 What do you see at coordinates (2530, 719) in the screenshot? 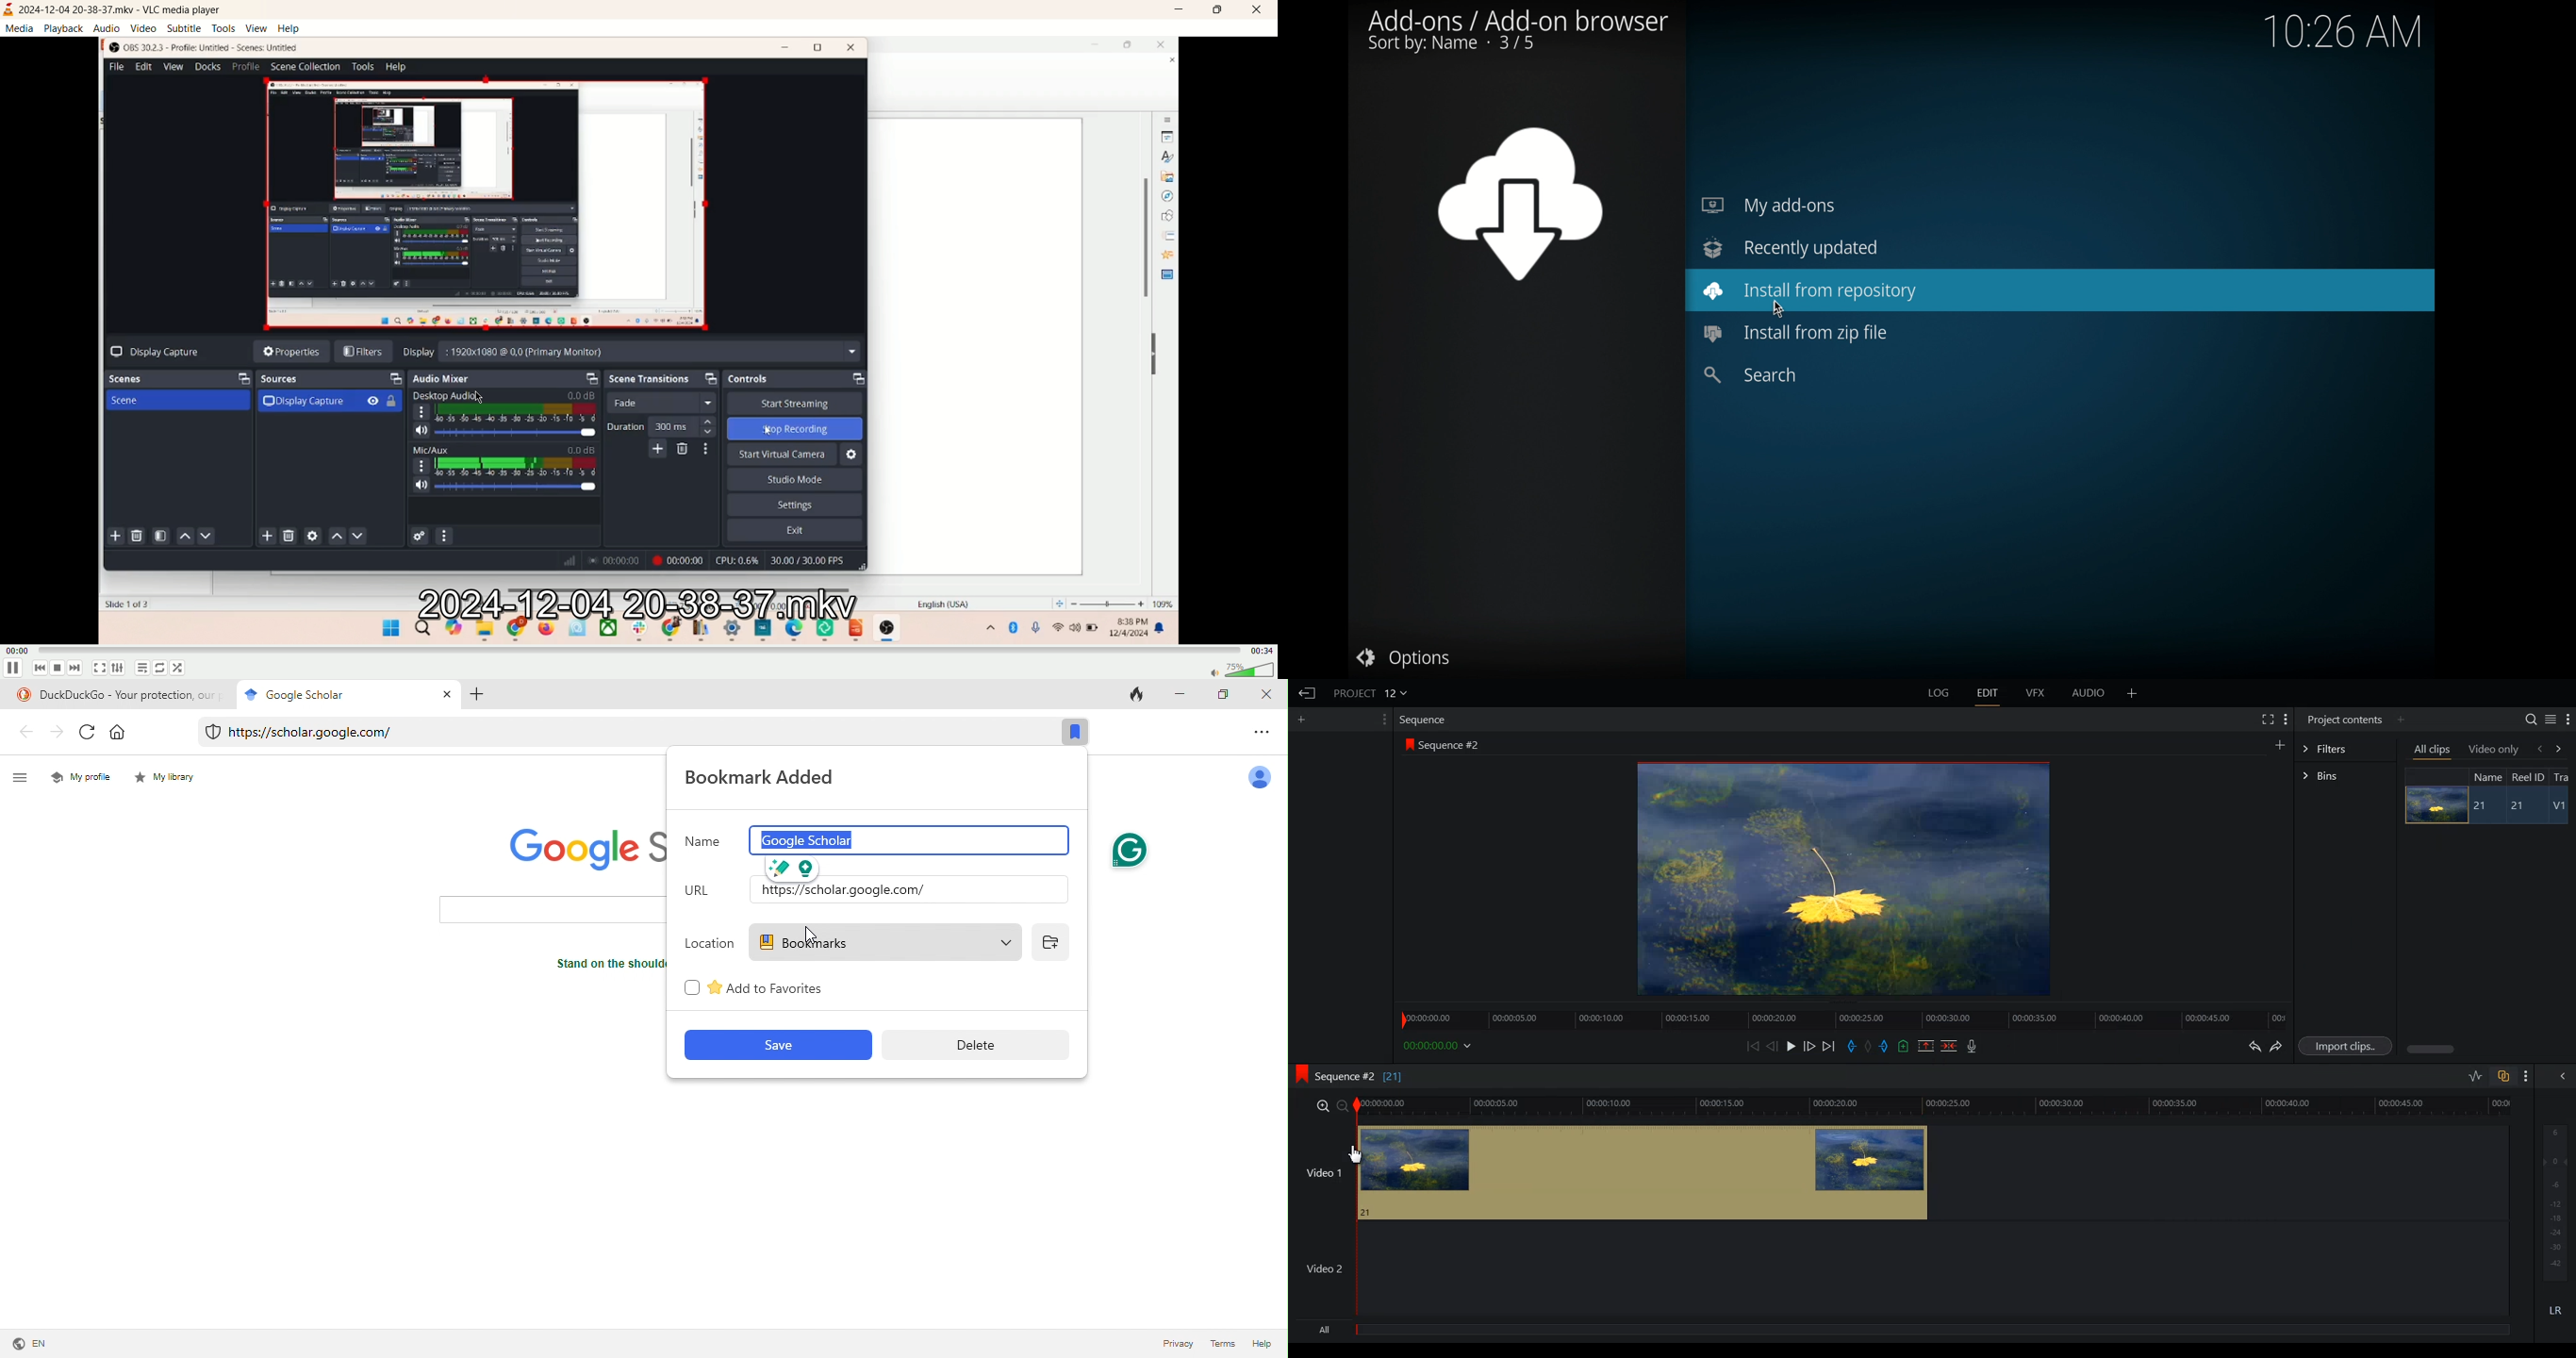
I see `Search` at bounding box center [2530, 719].